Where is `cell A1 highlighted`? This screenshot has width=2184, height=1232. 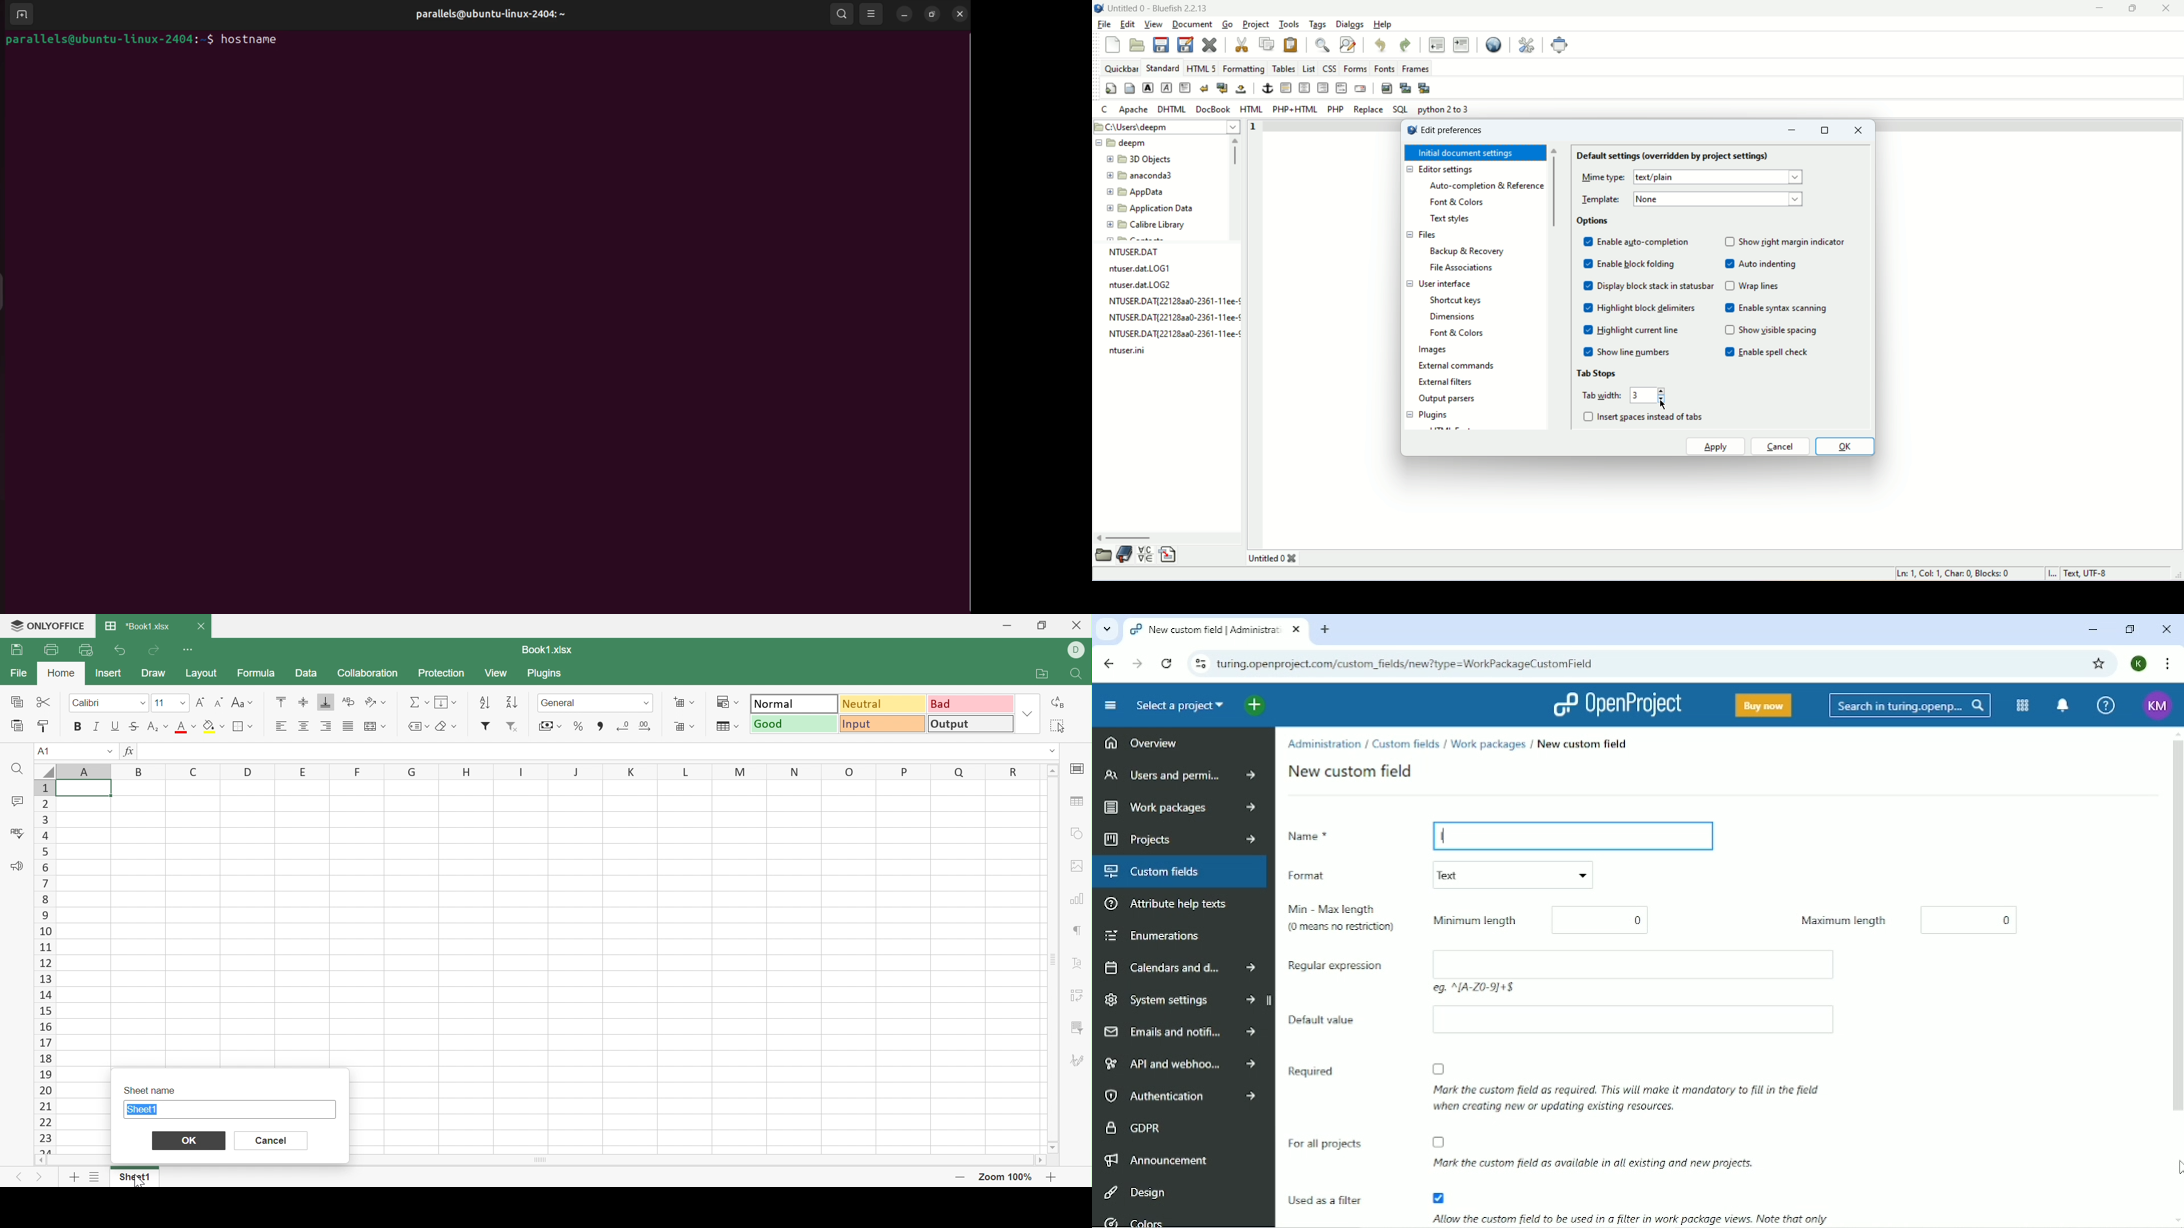
cell A1 highlighted is located at coordinates (90, 793).